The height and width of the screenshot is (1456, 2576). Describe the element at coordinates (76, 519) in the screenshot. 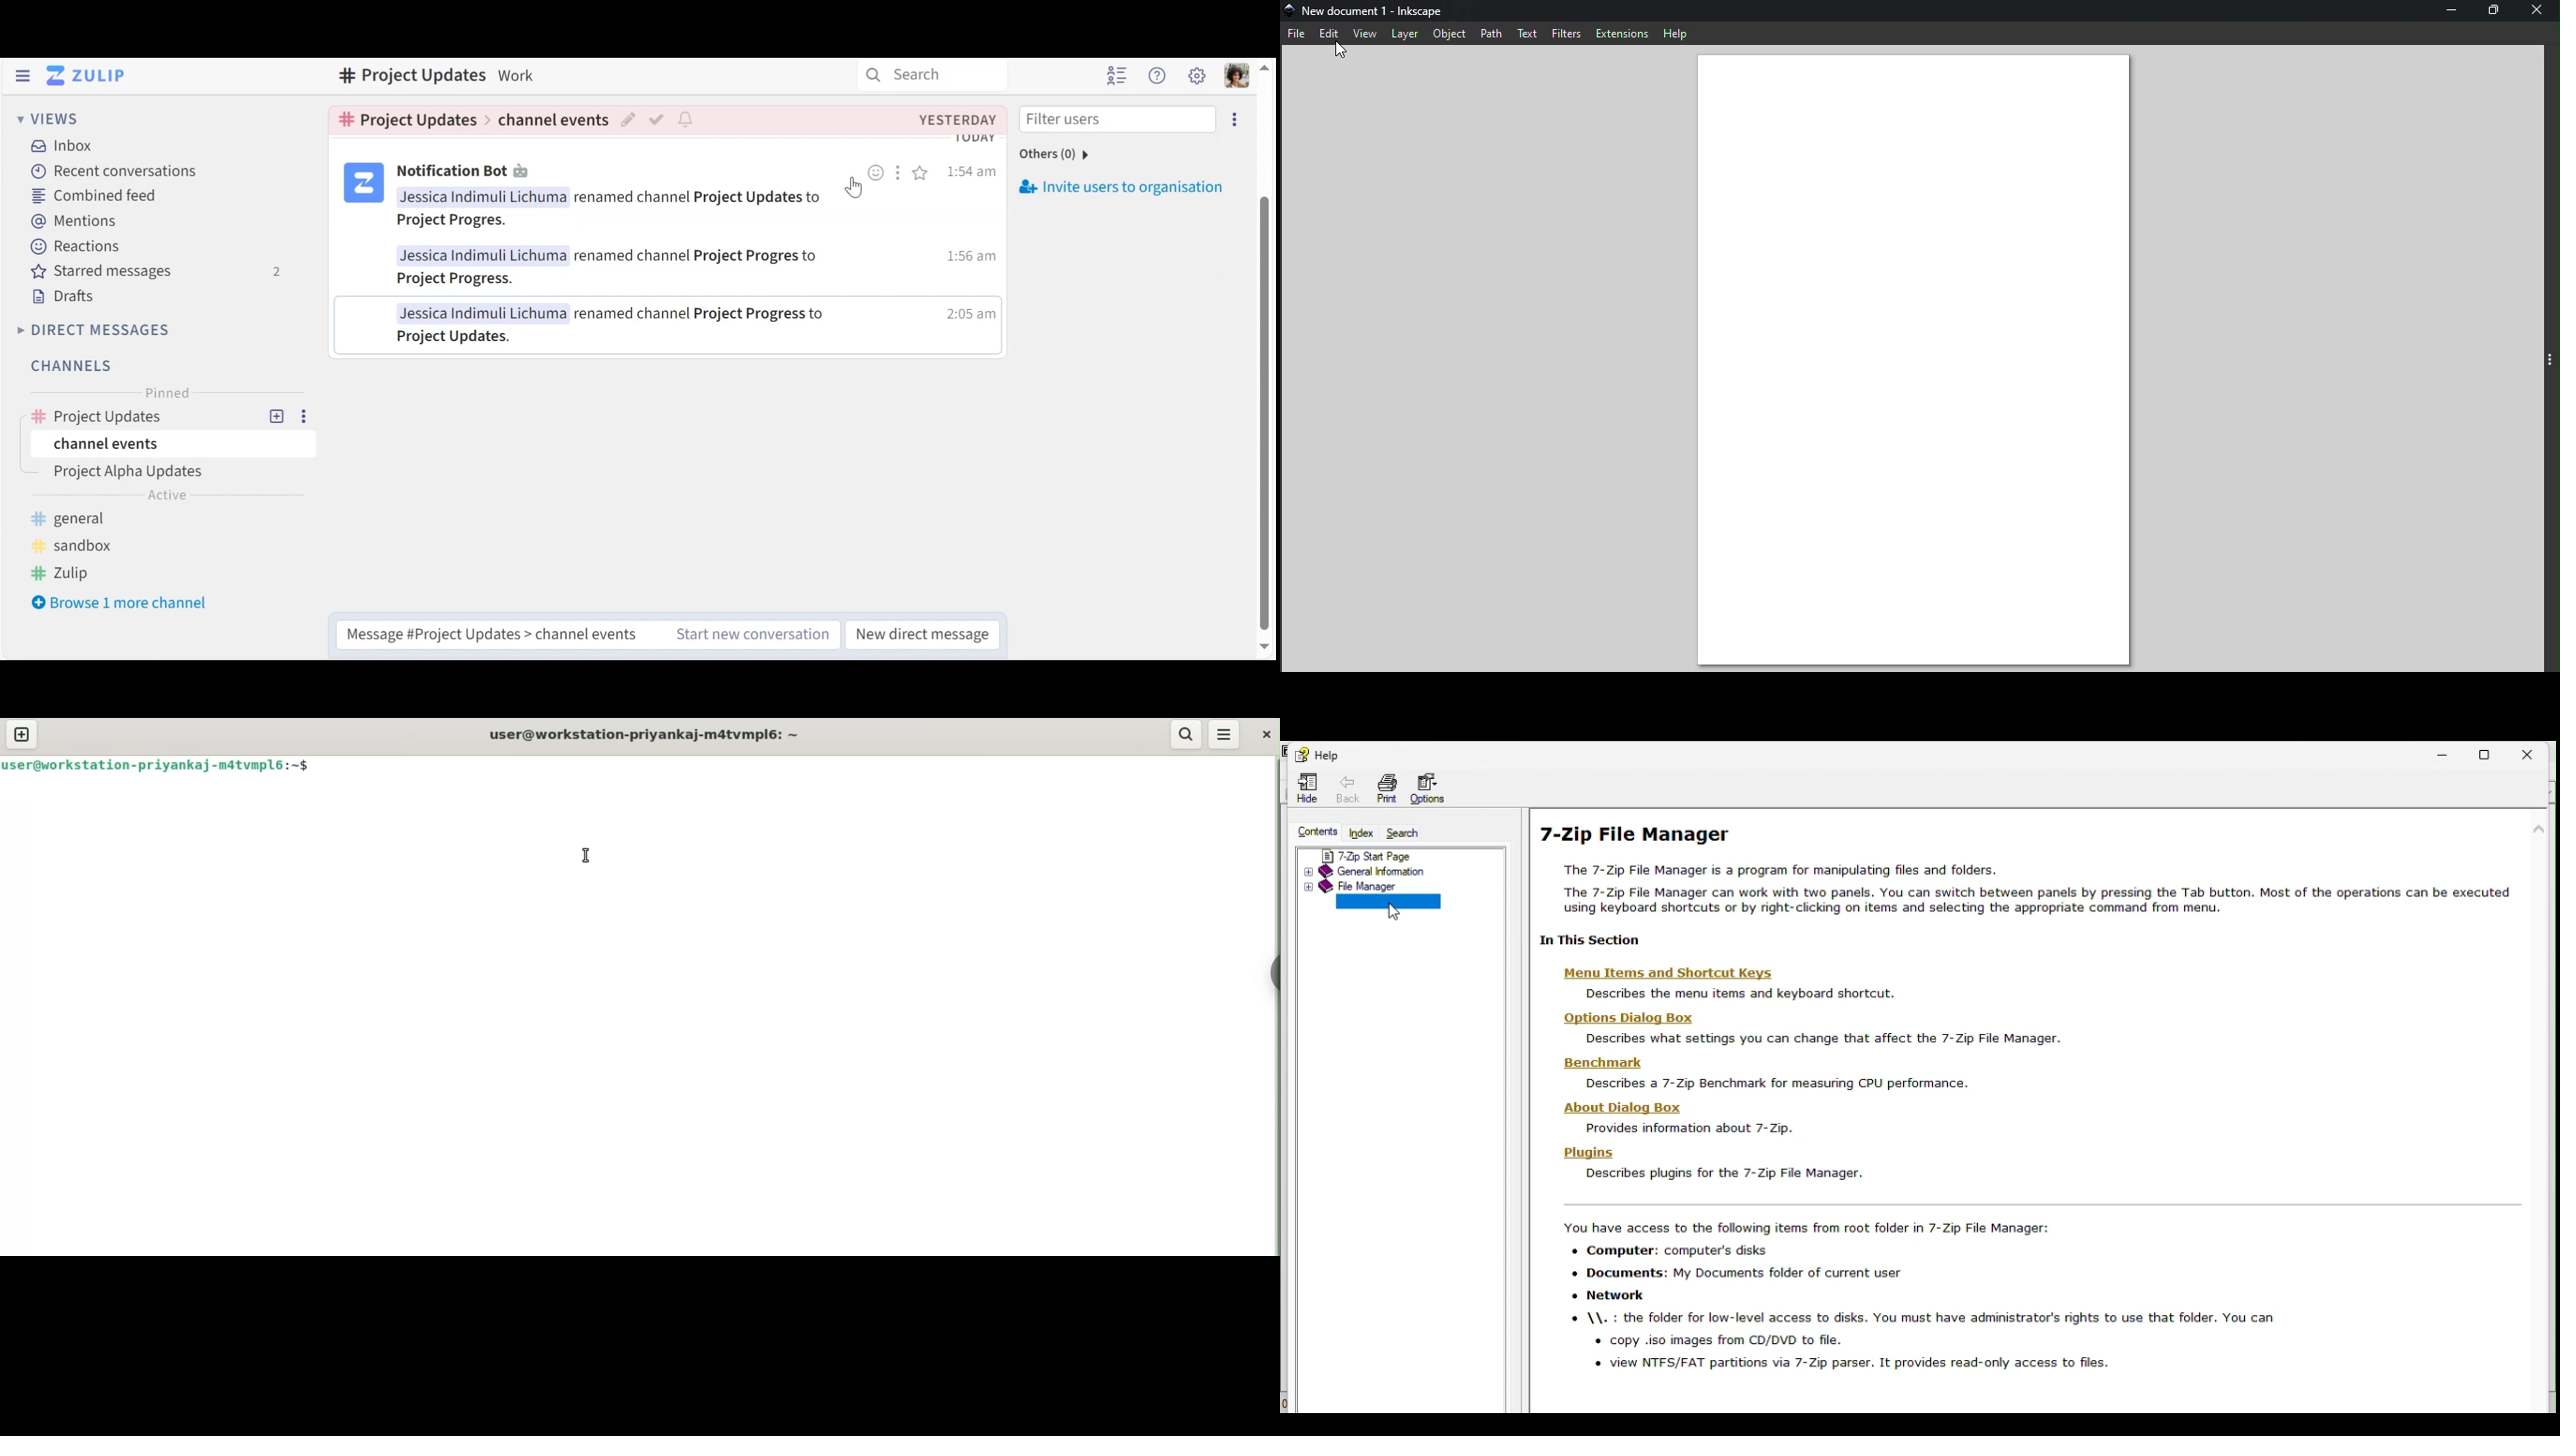

I see `general` at that location.